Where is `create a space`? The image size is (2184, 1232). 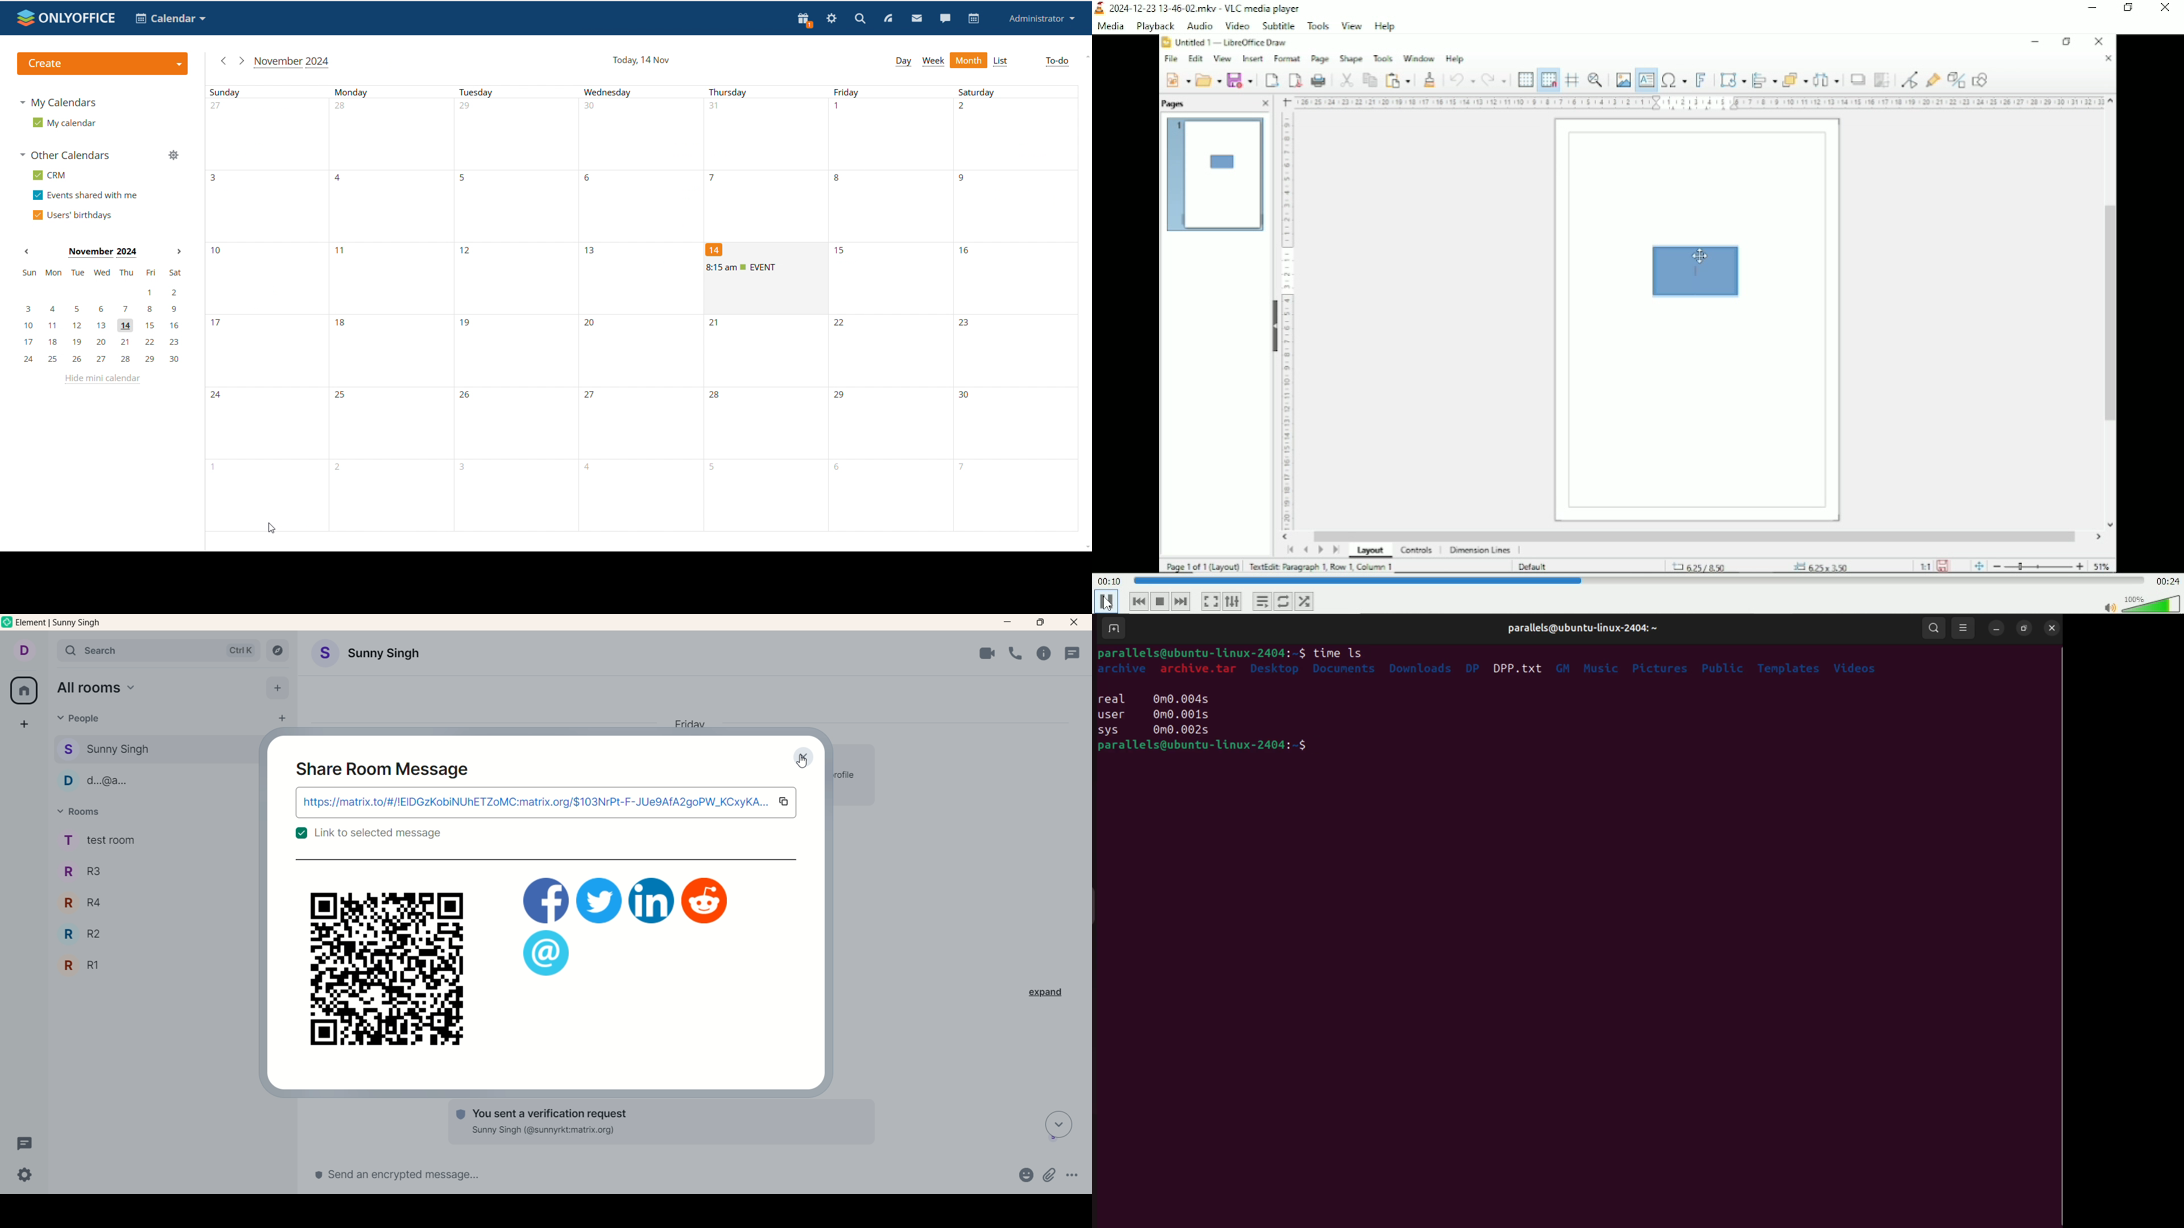
create a space is located at coordinates (26, 727).